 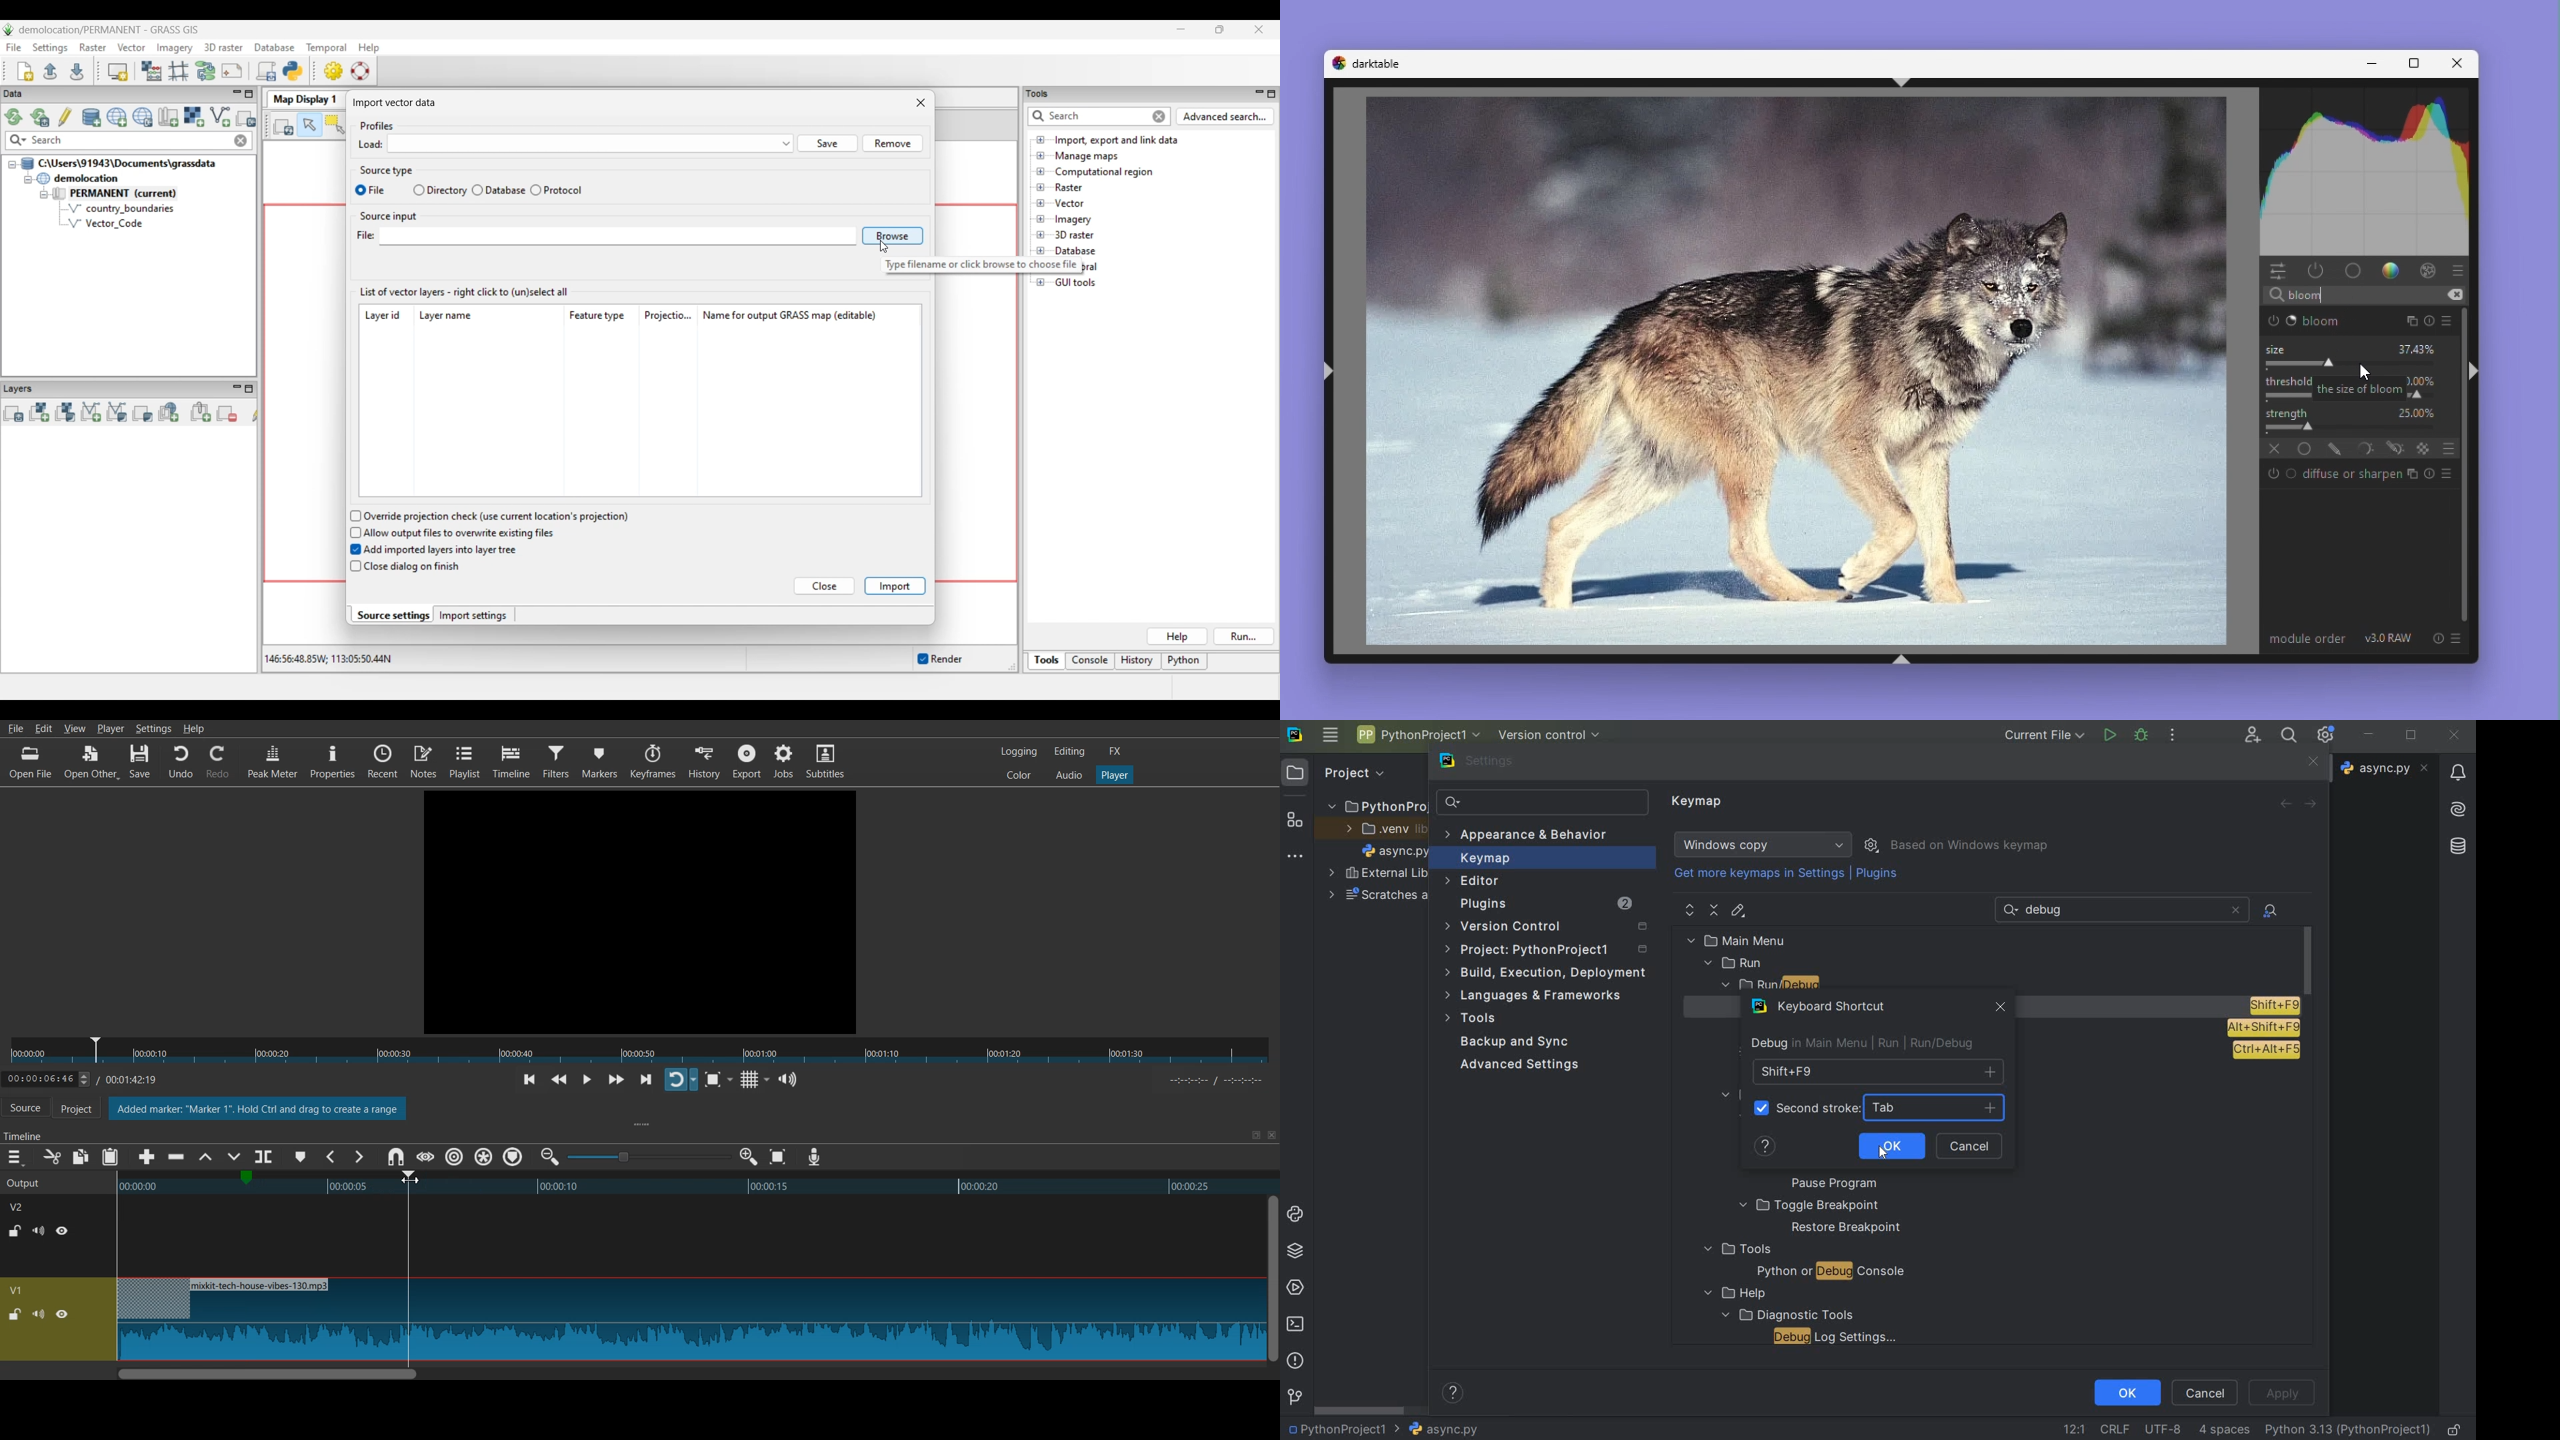 I want to click on Ripple, so click(x=455, y=1157).